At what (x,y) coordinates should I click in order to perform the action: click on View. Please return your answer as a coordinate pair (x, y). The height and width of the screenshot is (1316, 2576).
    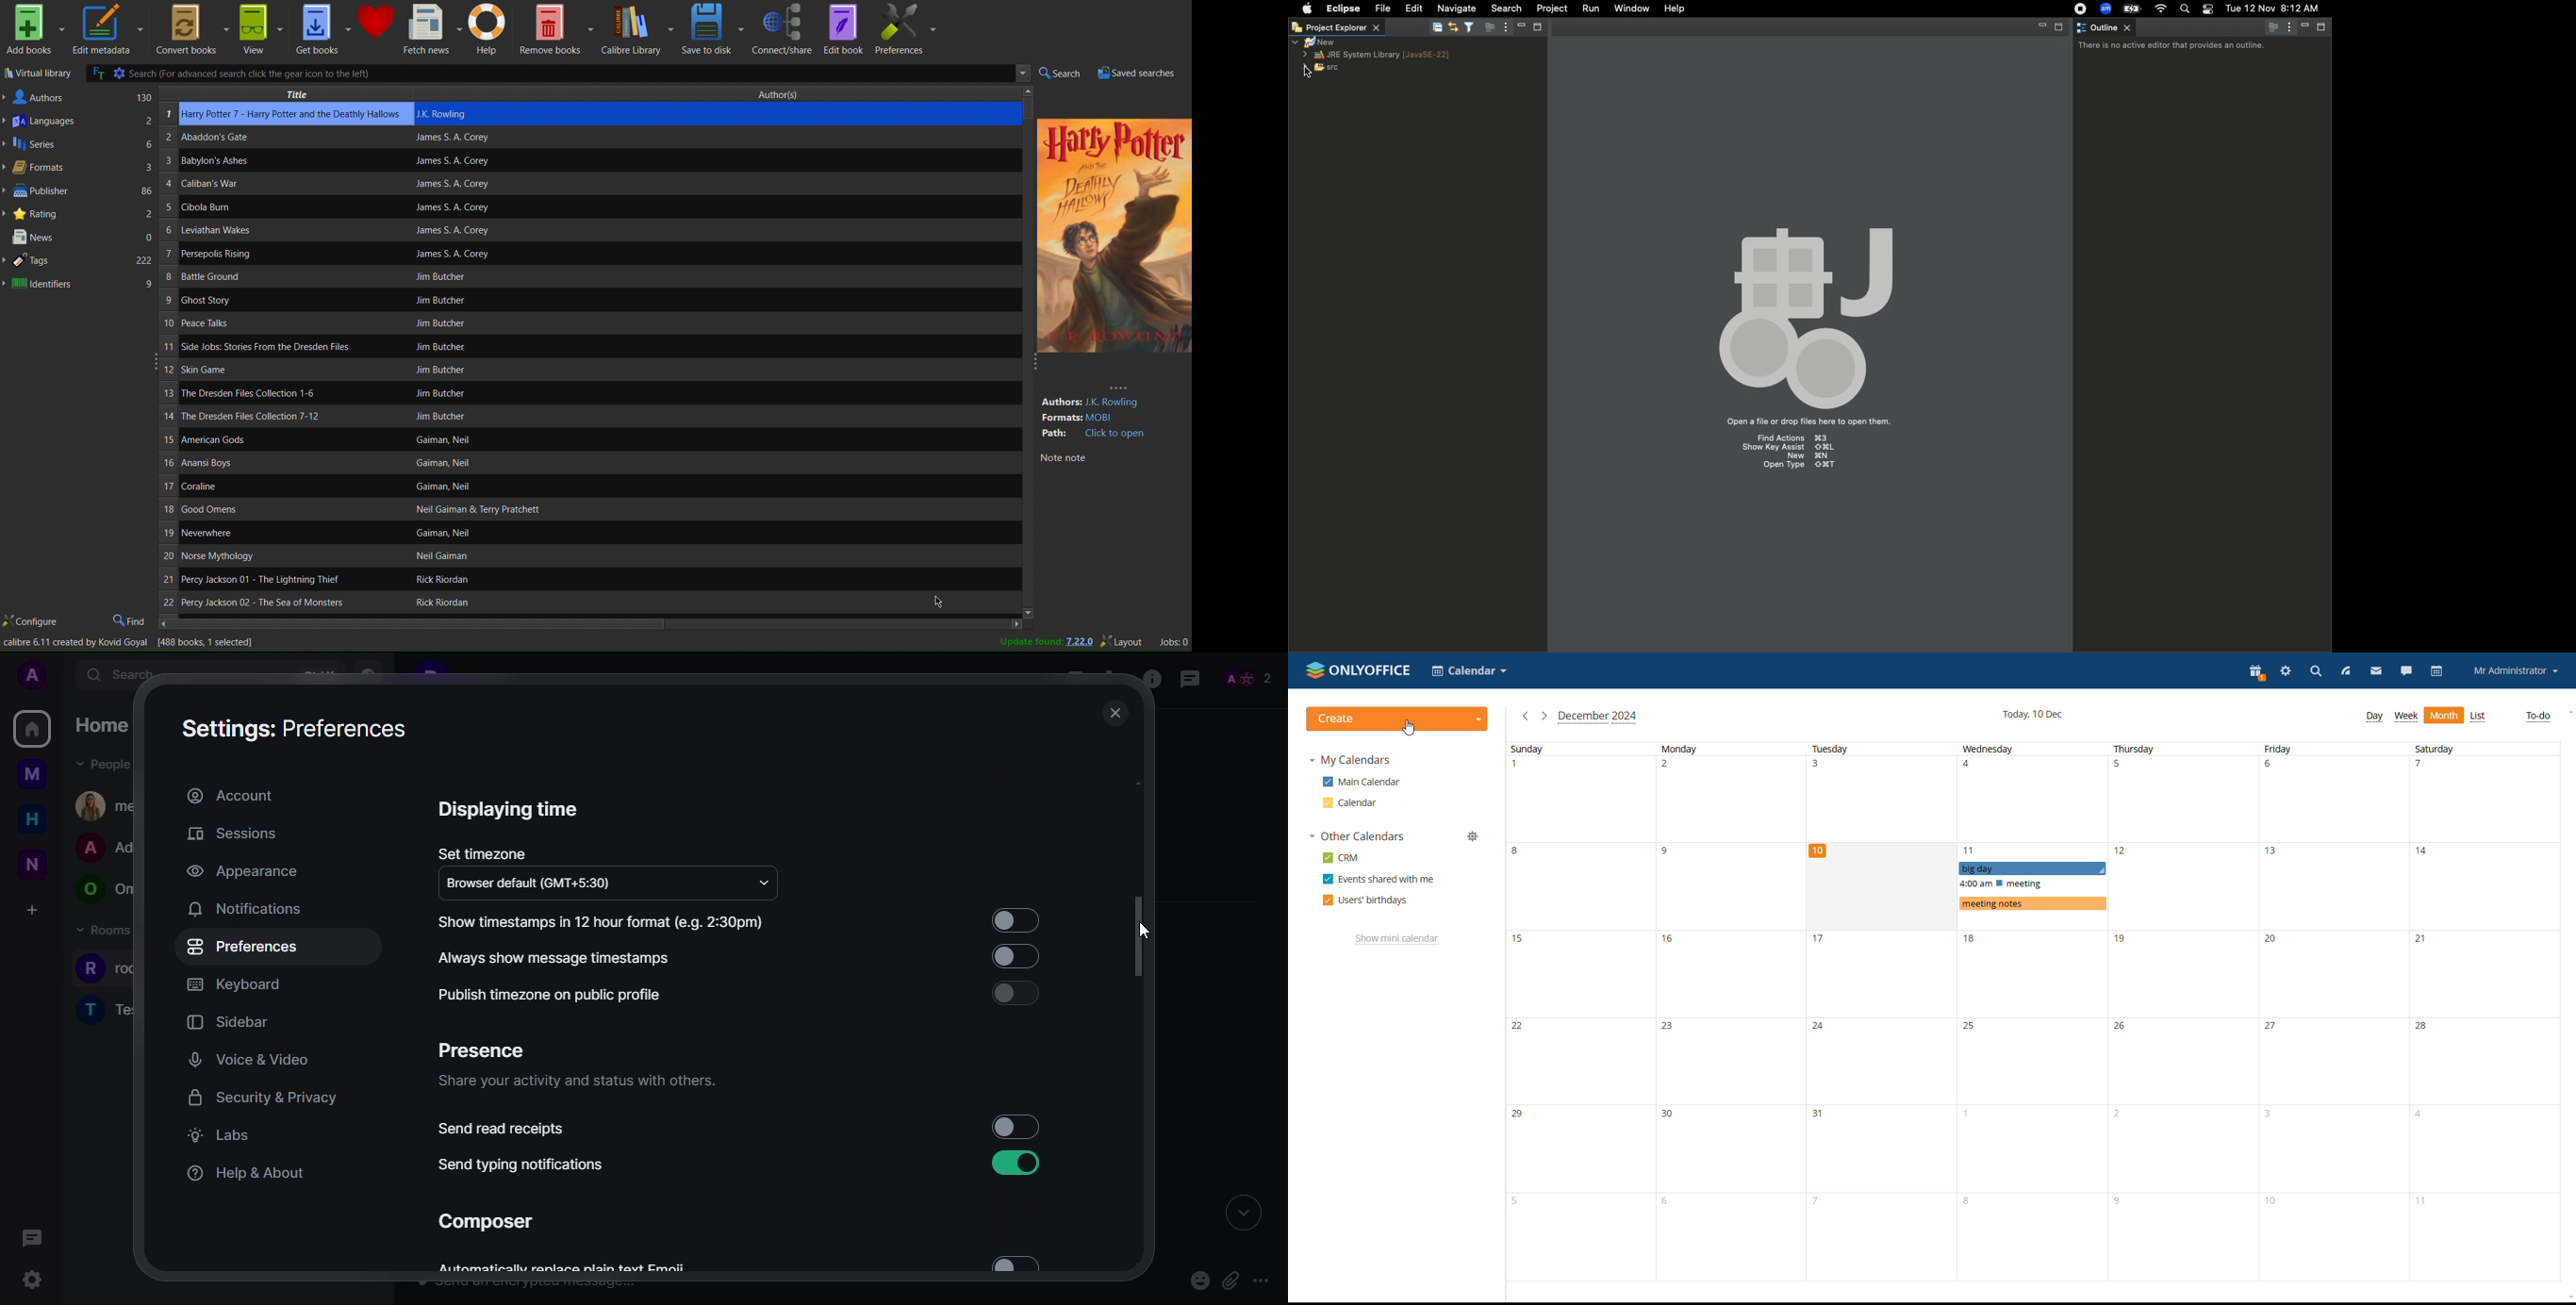
    Looking at the image, I should click on (261, 29).